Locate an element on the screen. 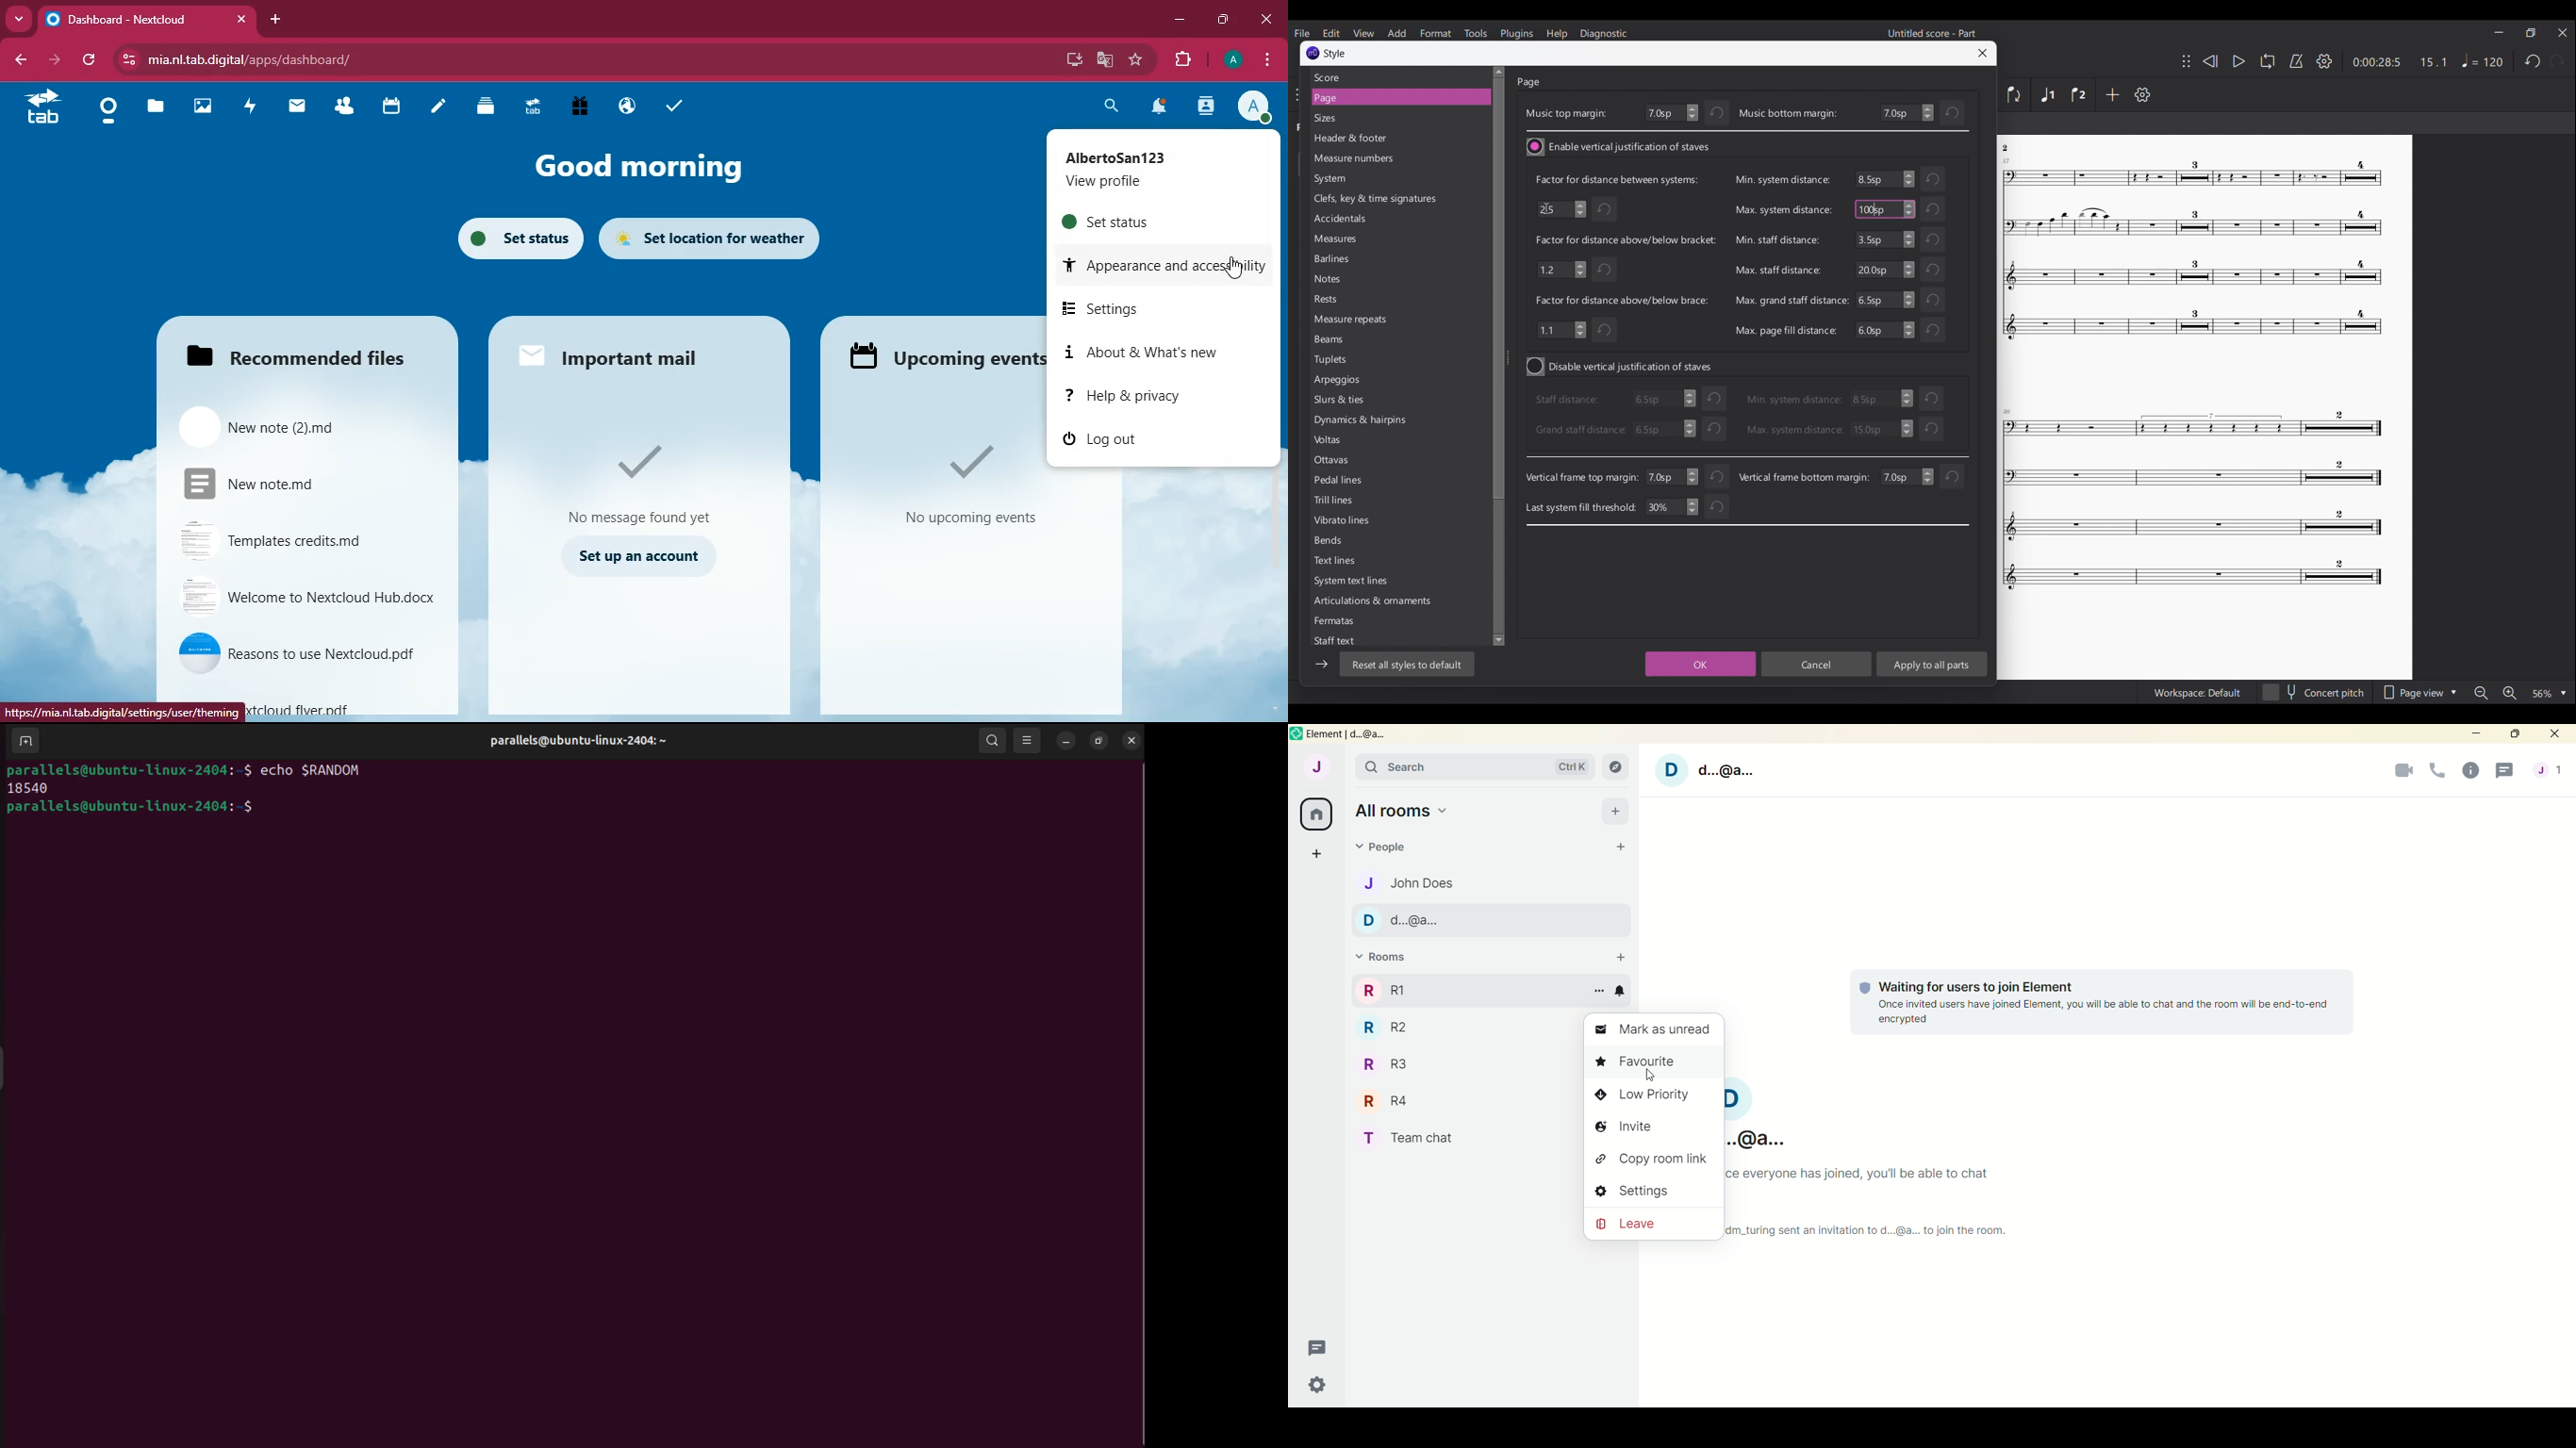 This screenshot has width=2576, height=1456. set up is located at coordinates (636, 557).